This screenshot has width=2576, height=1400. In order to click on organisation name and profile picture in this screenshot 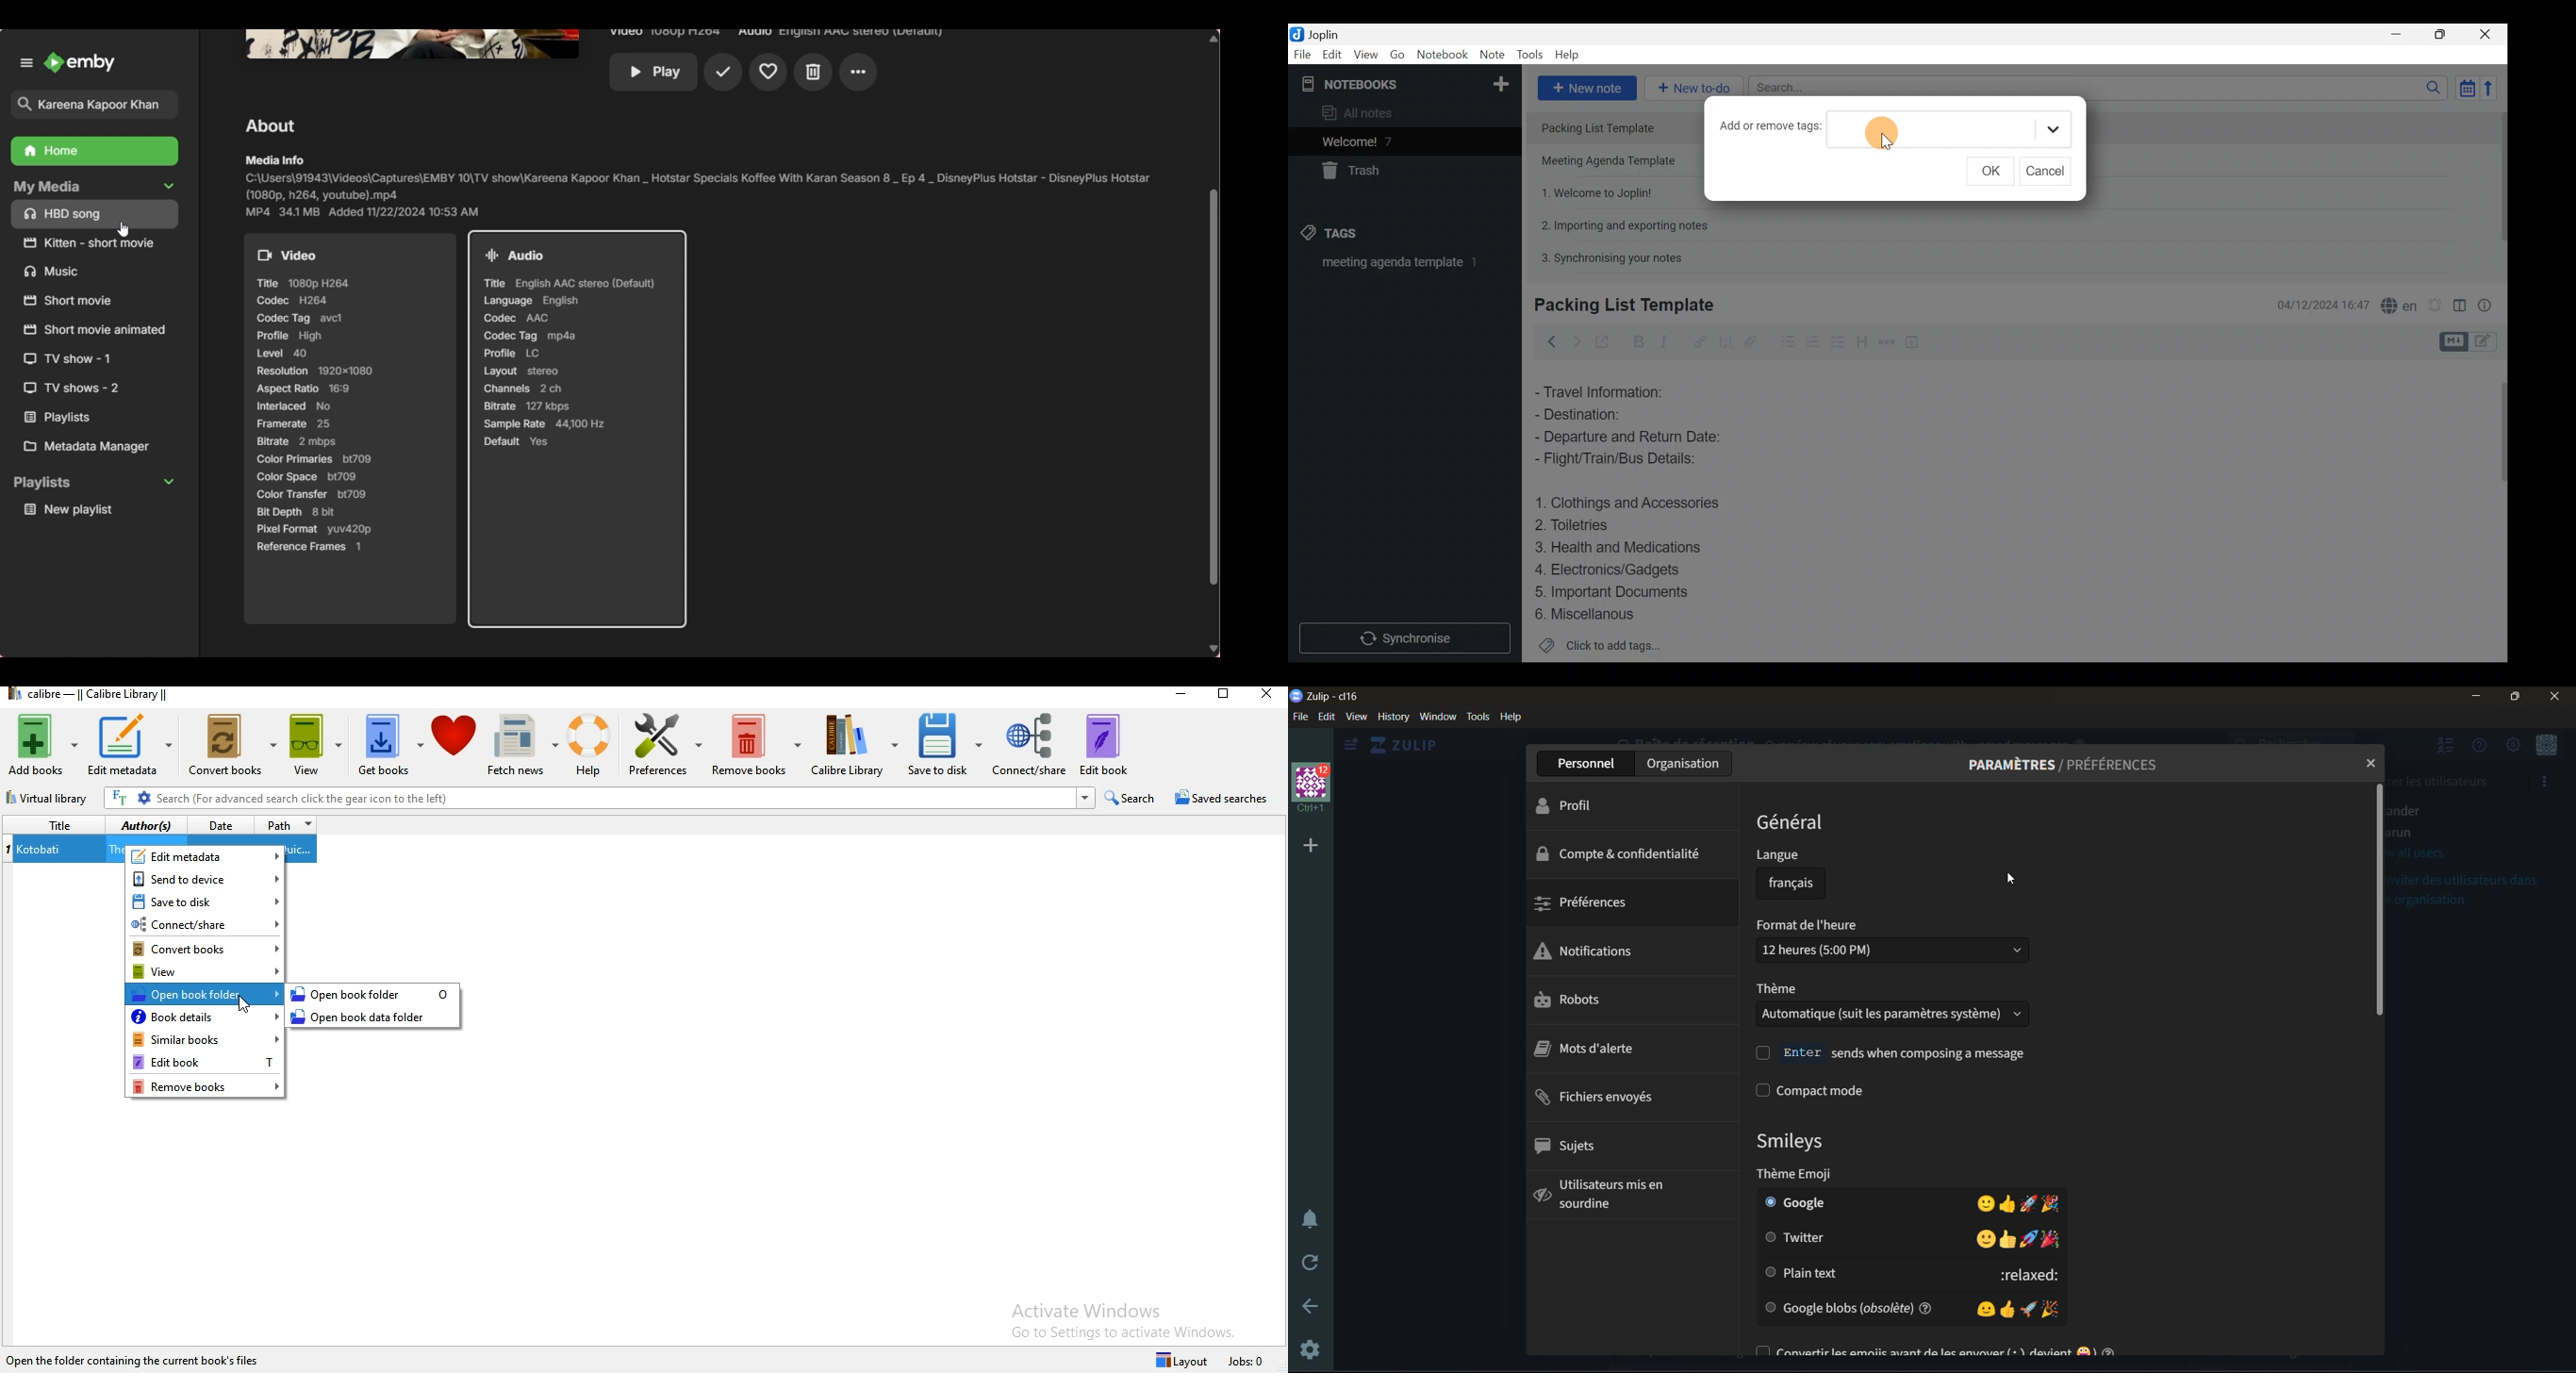, I will do `click(1312, 786)`.